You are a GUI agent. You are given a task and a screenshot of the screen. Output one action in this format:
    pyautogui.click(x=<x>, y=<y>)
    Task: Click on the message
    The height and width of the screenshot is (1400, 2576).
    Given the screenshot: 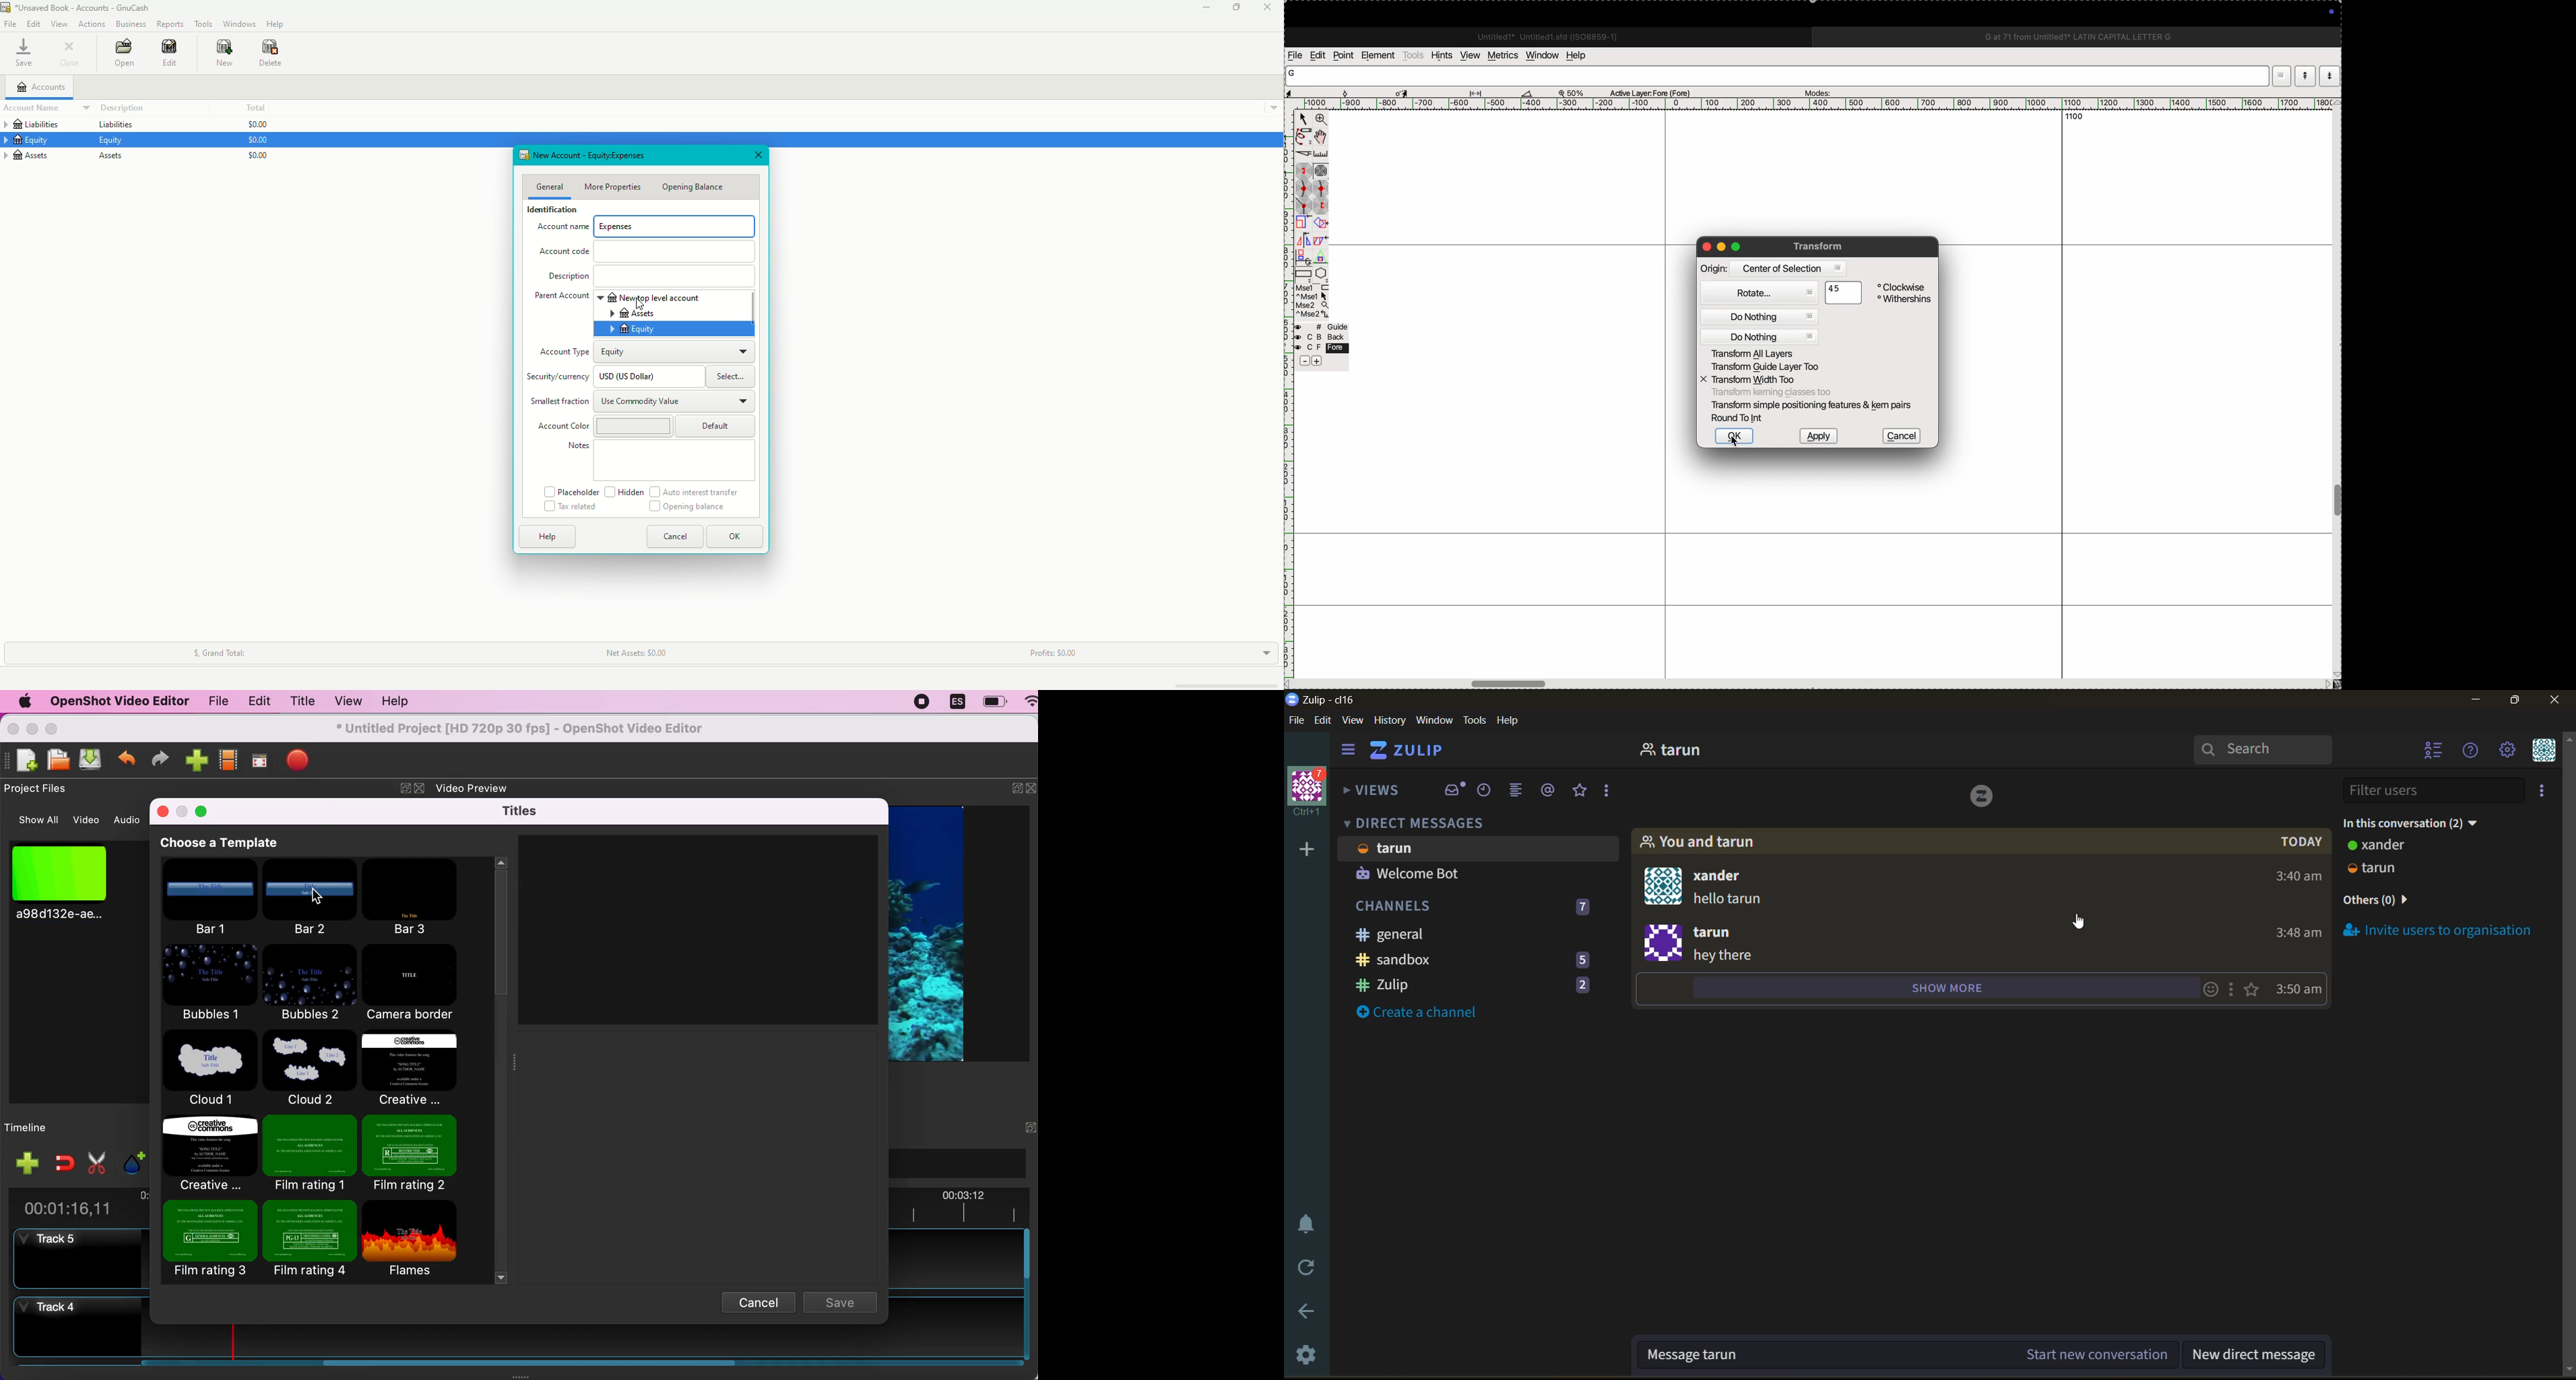 What is the action you would take?
    pyautogui.click(x=1730, y=956)
    